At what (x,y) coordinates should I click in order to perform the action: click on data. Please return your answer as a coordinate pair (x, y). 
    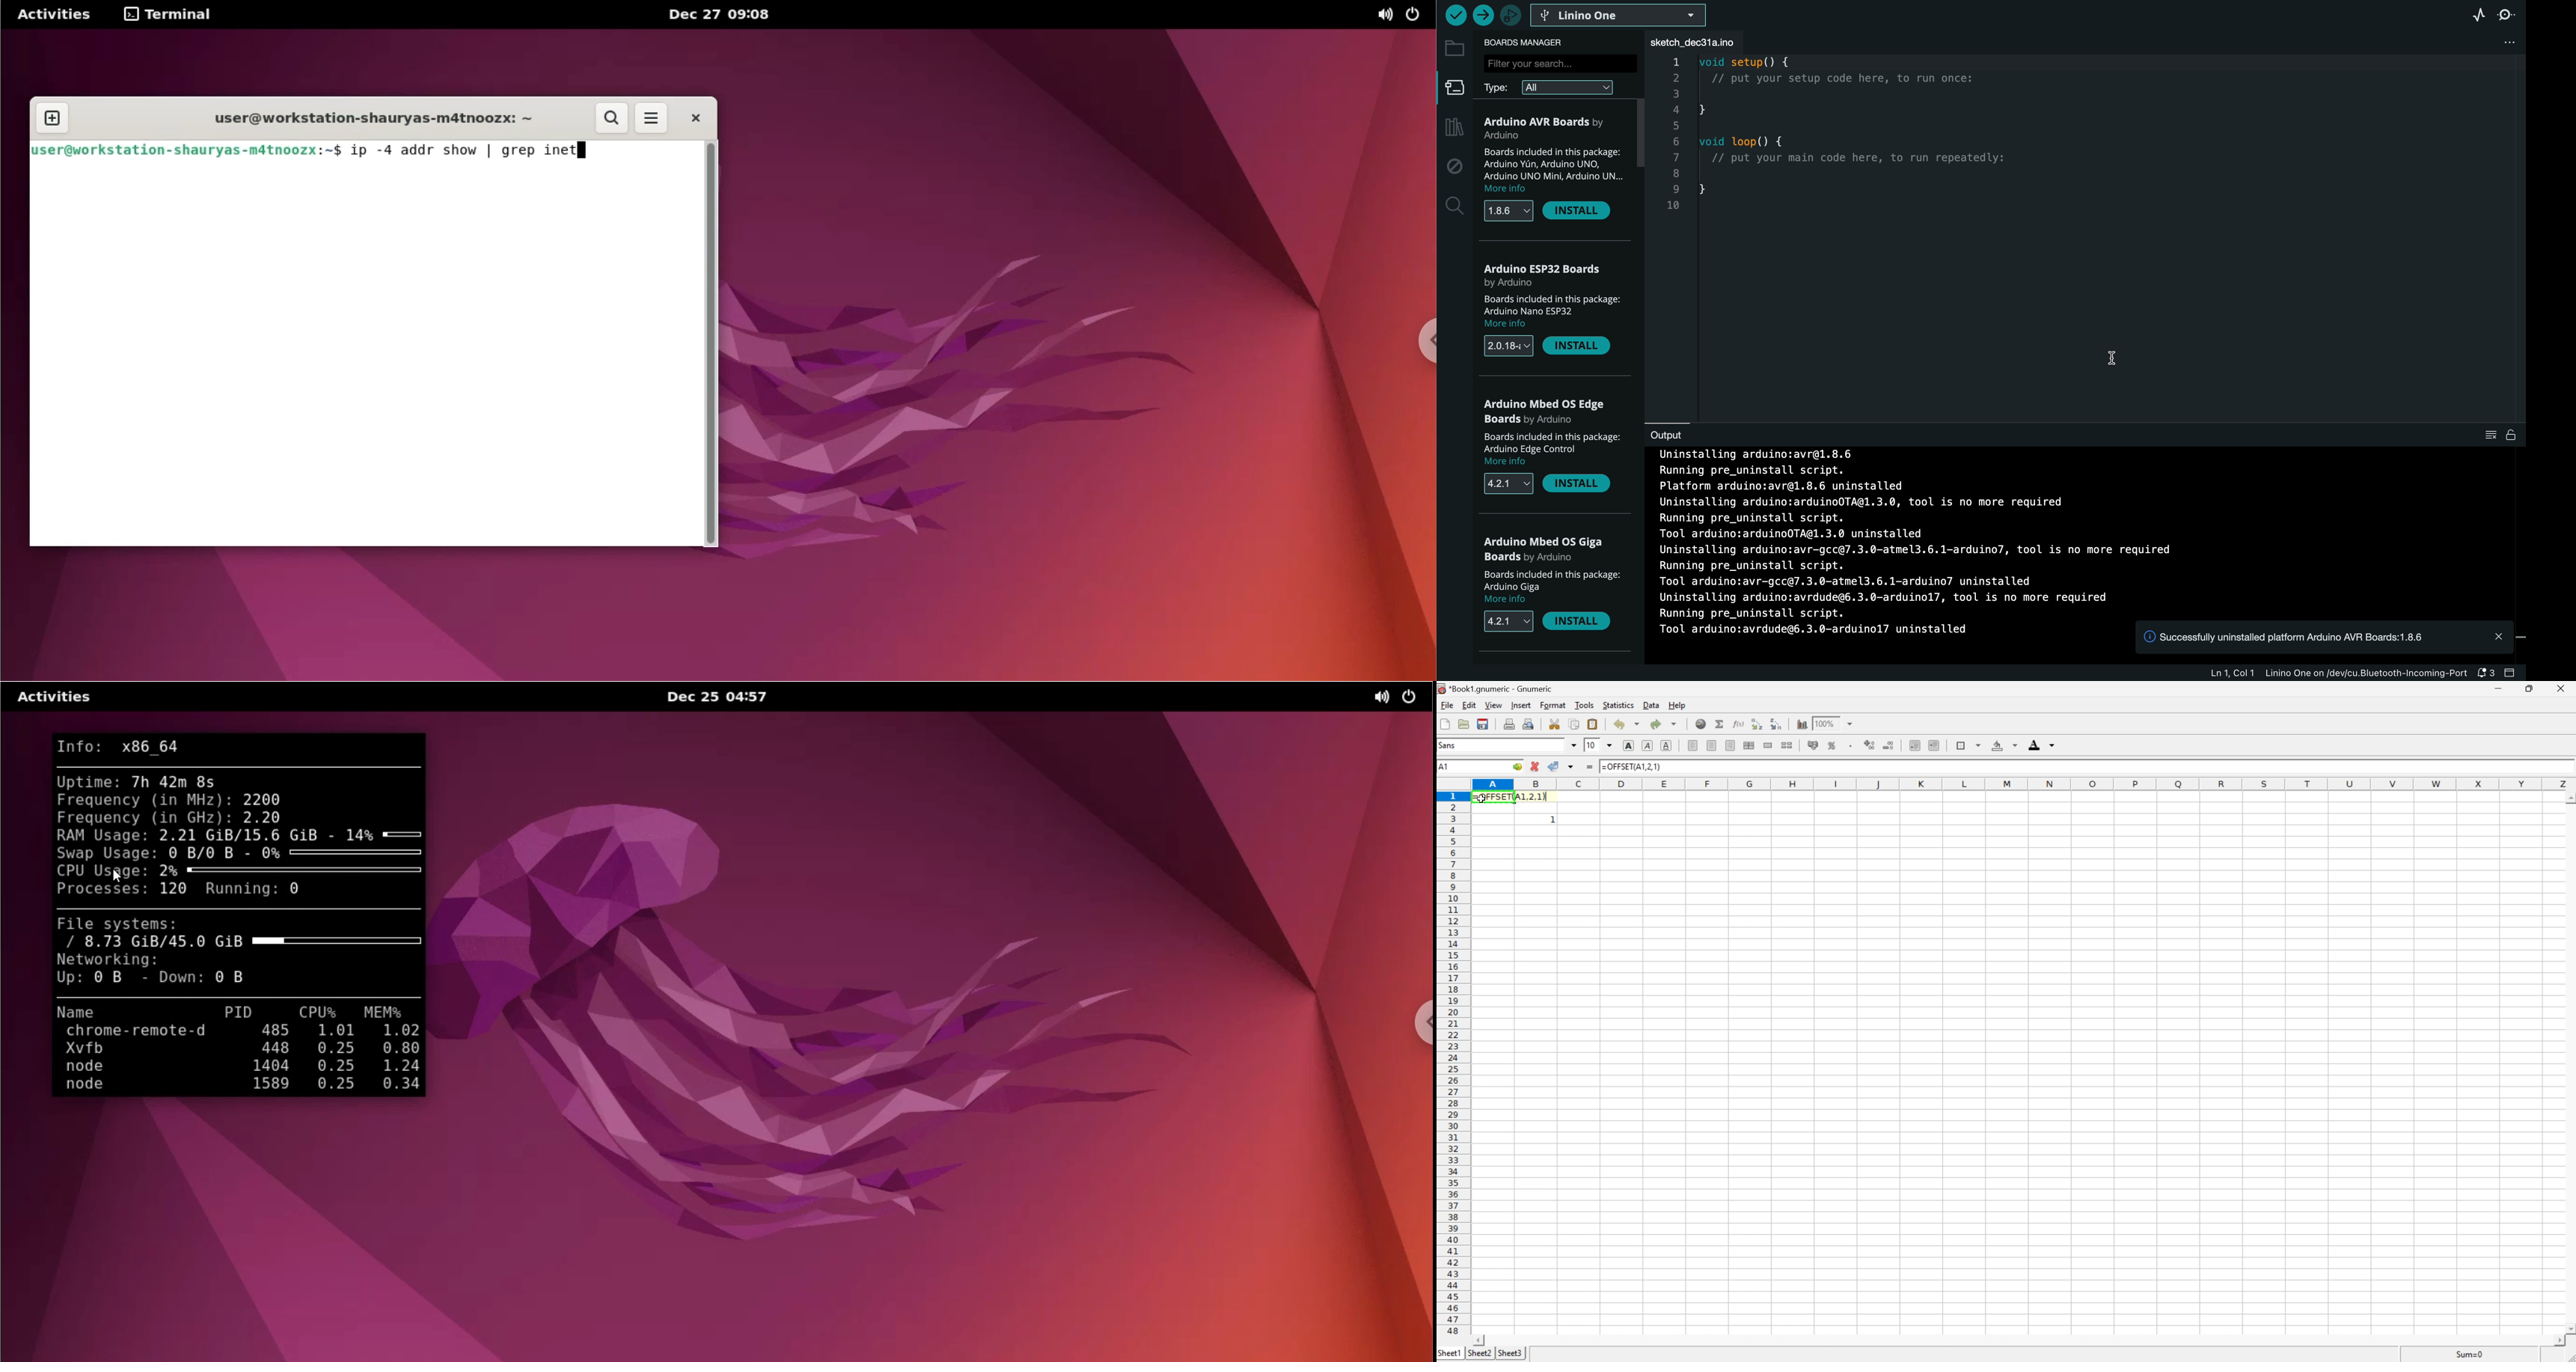
    Looking at the image, I should click on (1652, 706).